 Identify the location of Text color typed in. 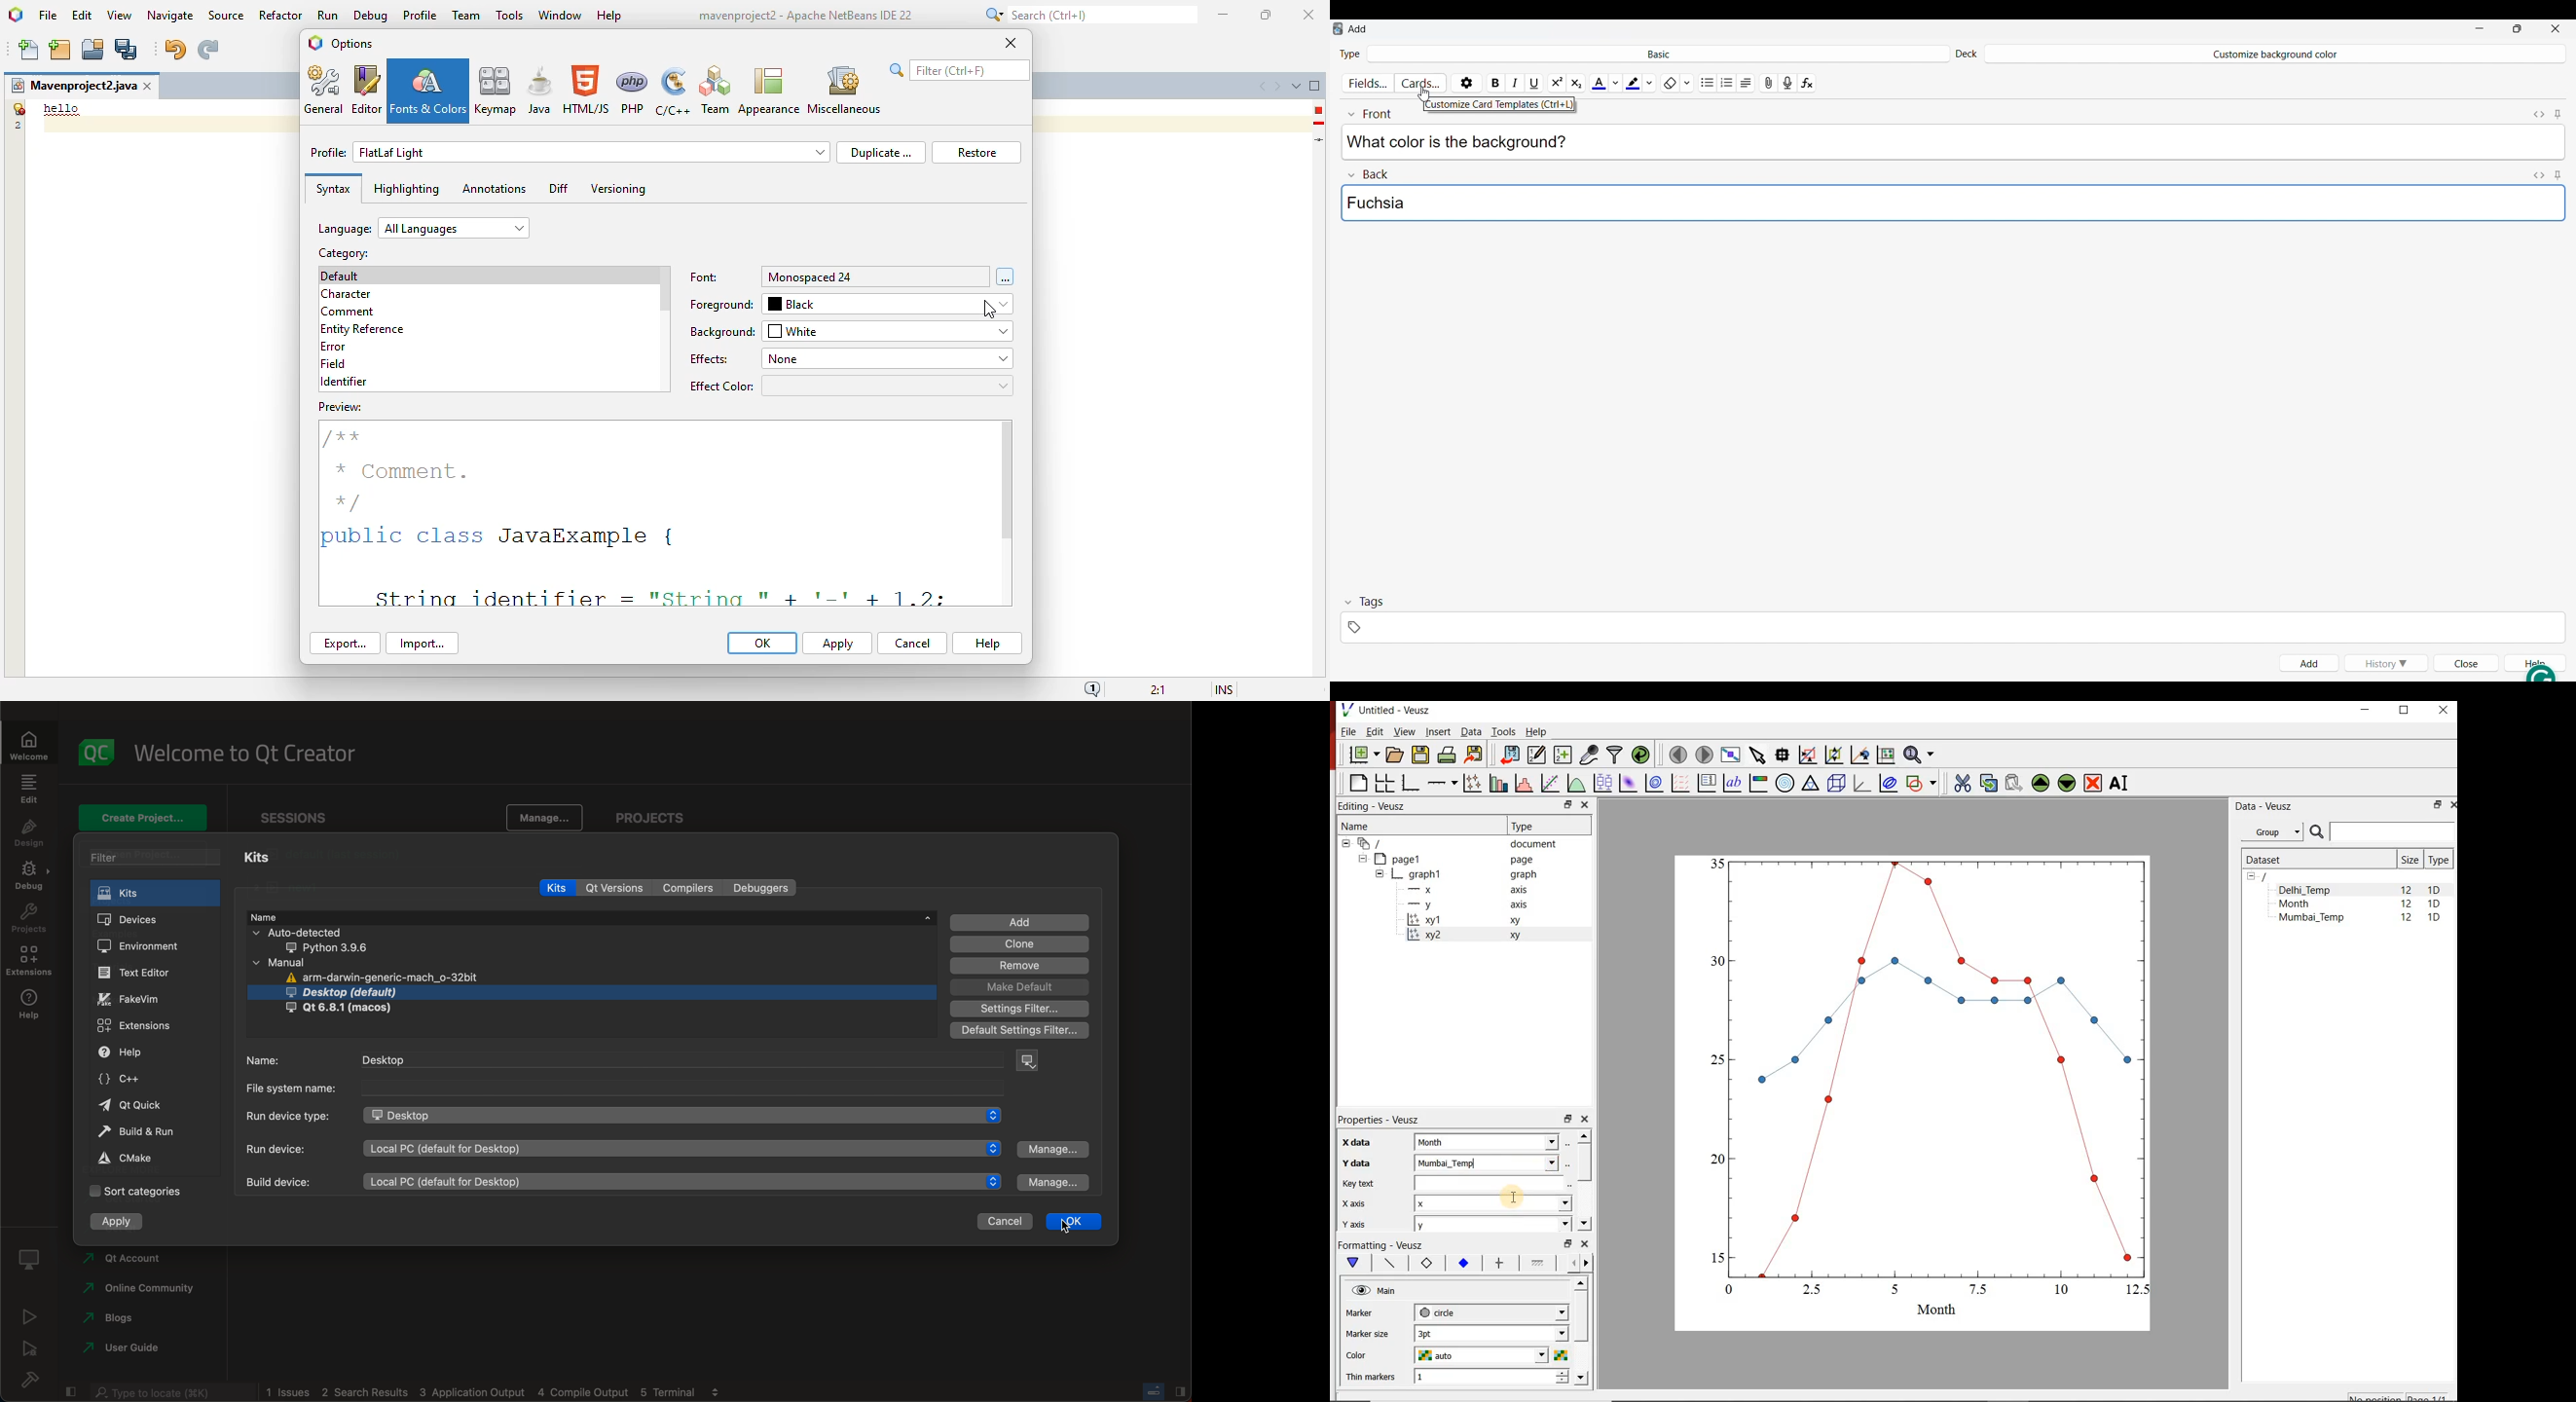
(1375, 203).